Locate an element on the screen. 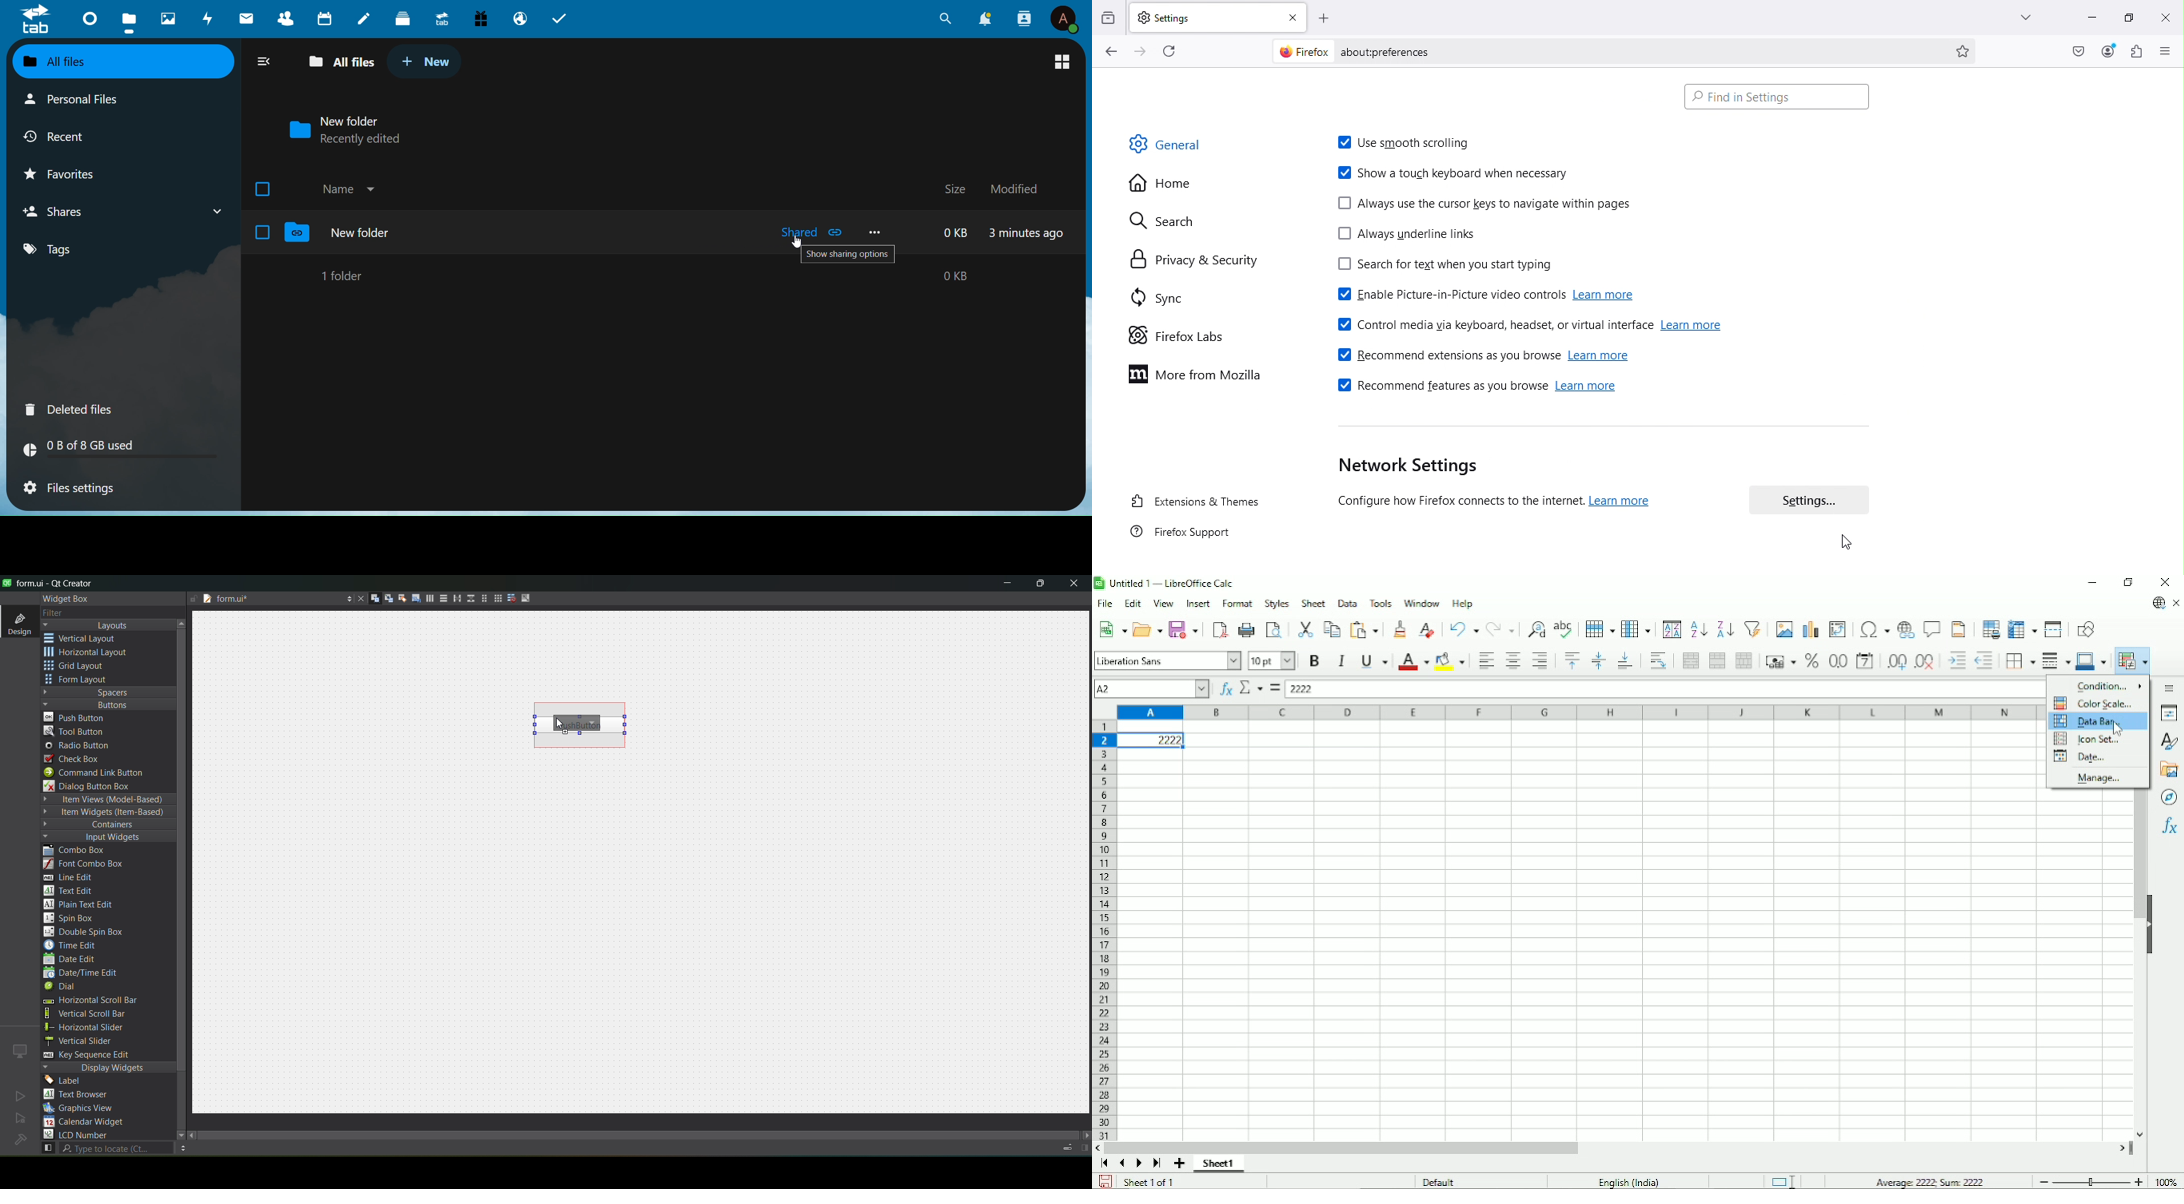 The image size is (2184, 1204). Gallery is located at coordinates (2168, 770).